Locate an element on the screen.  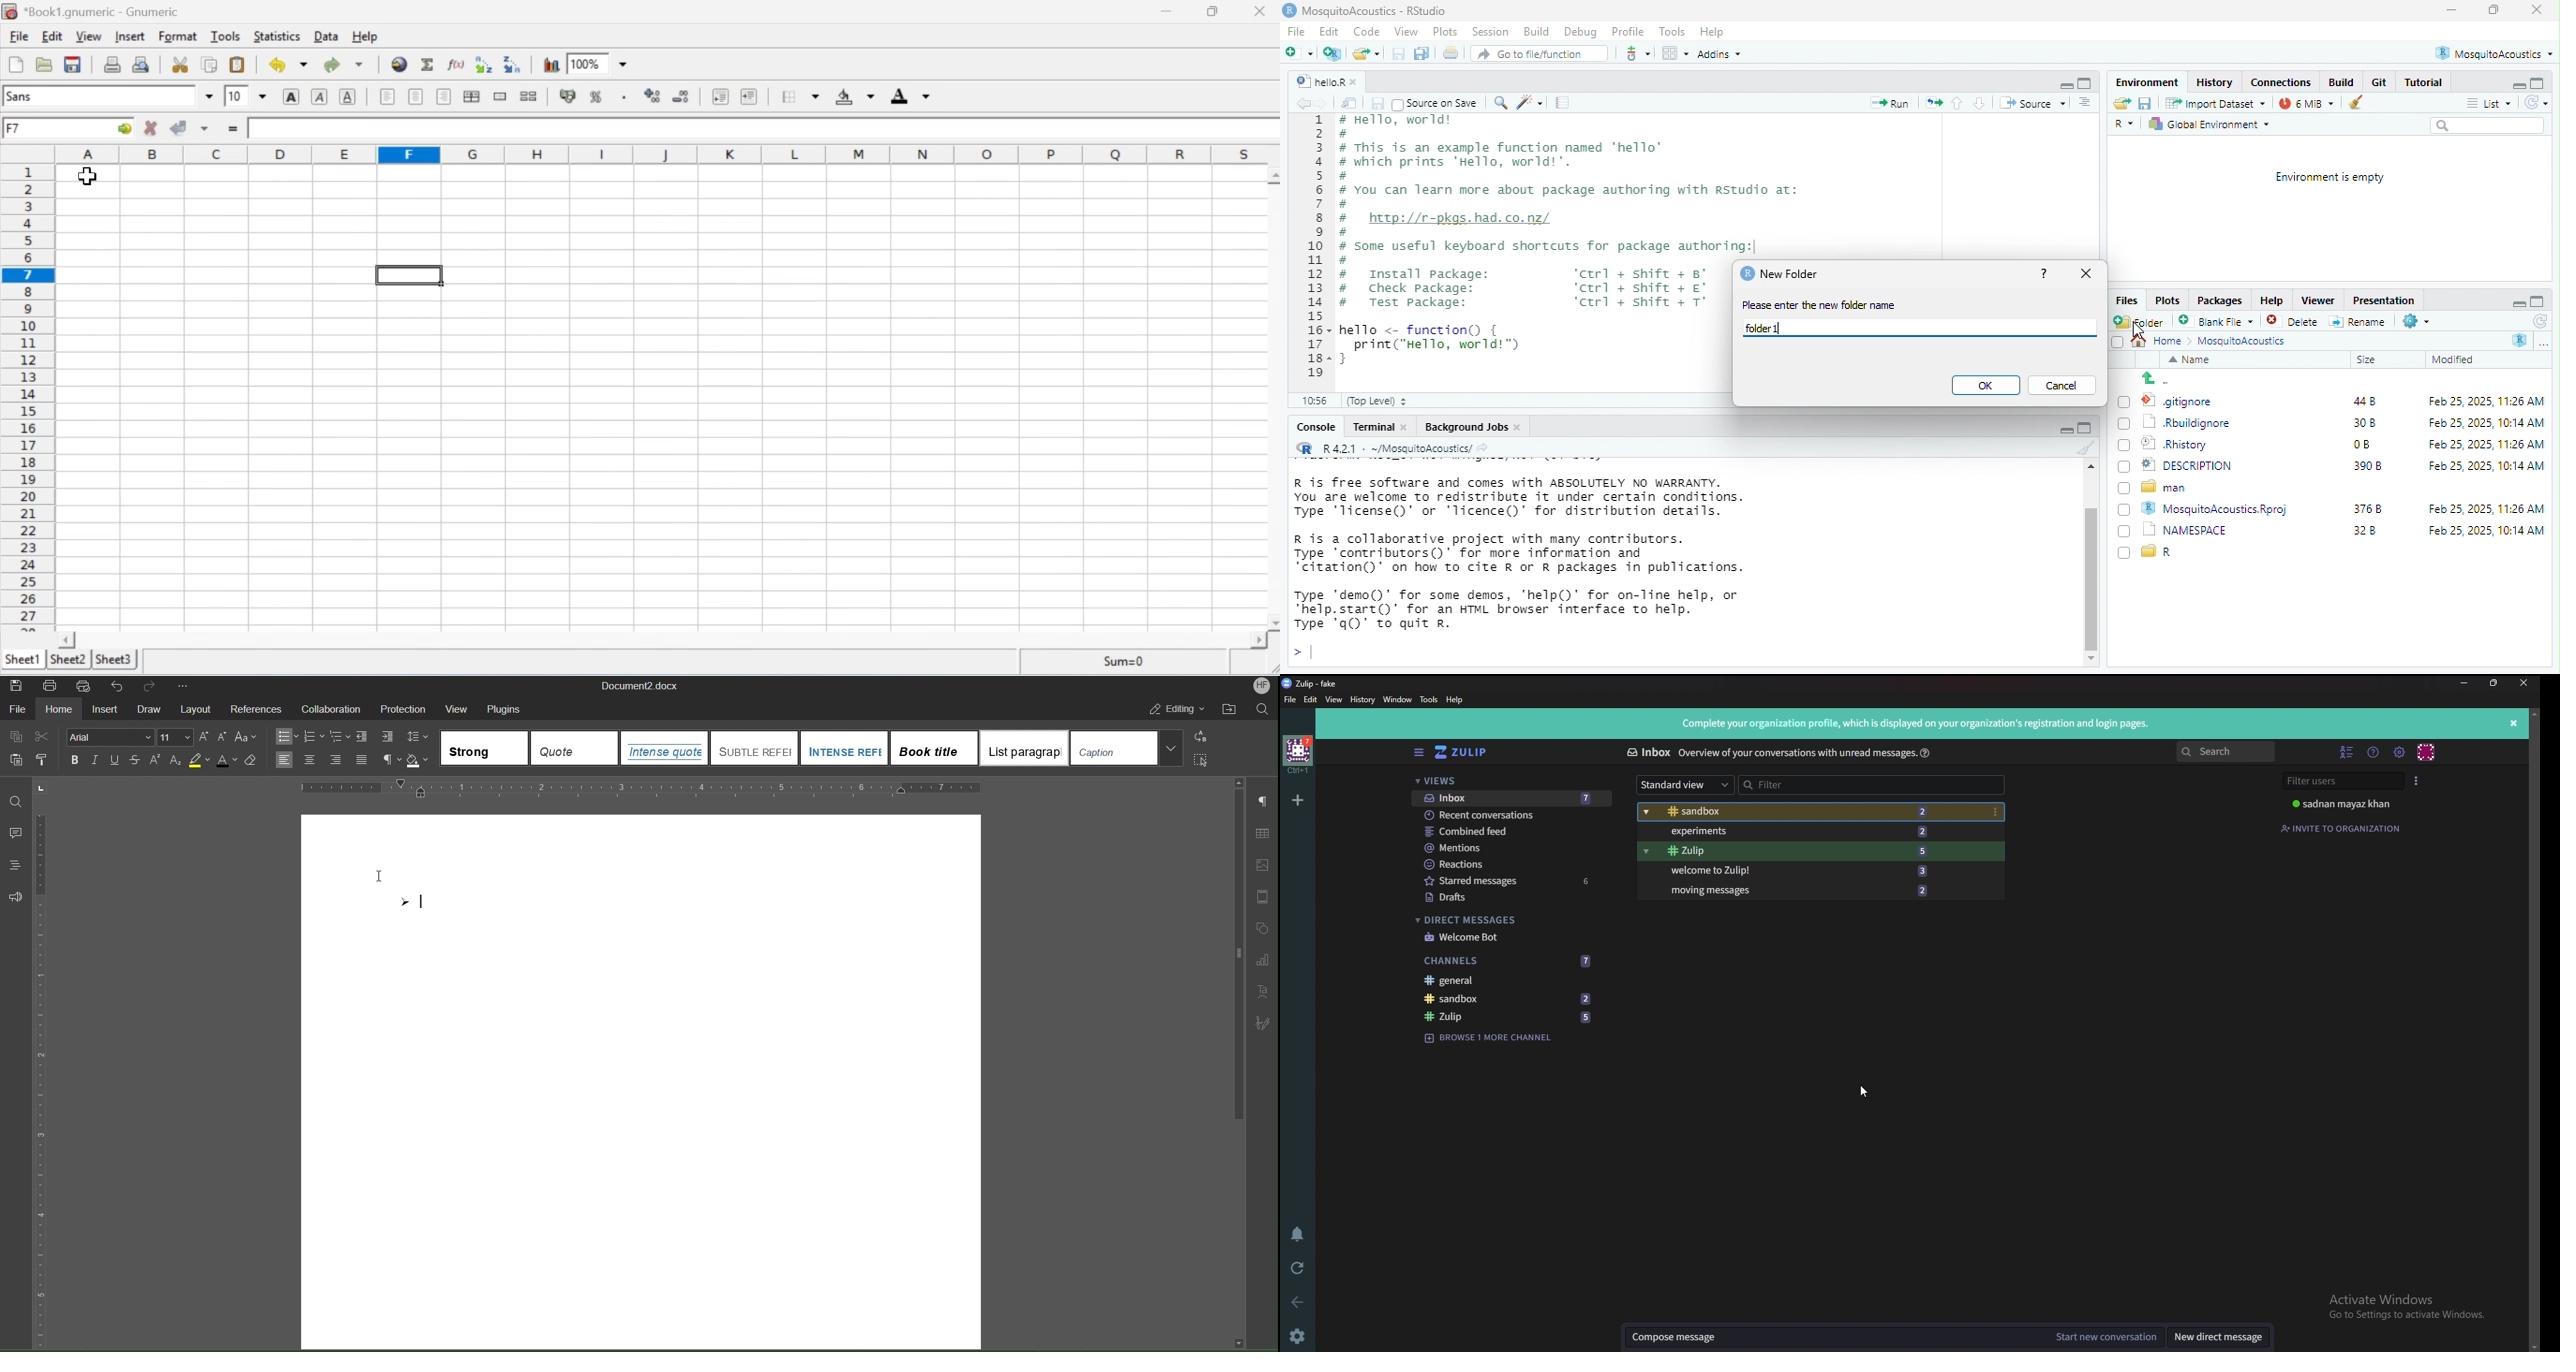
search bar is located at coordinates (2489, 127).